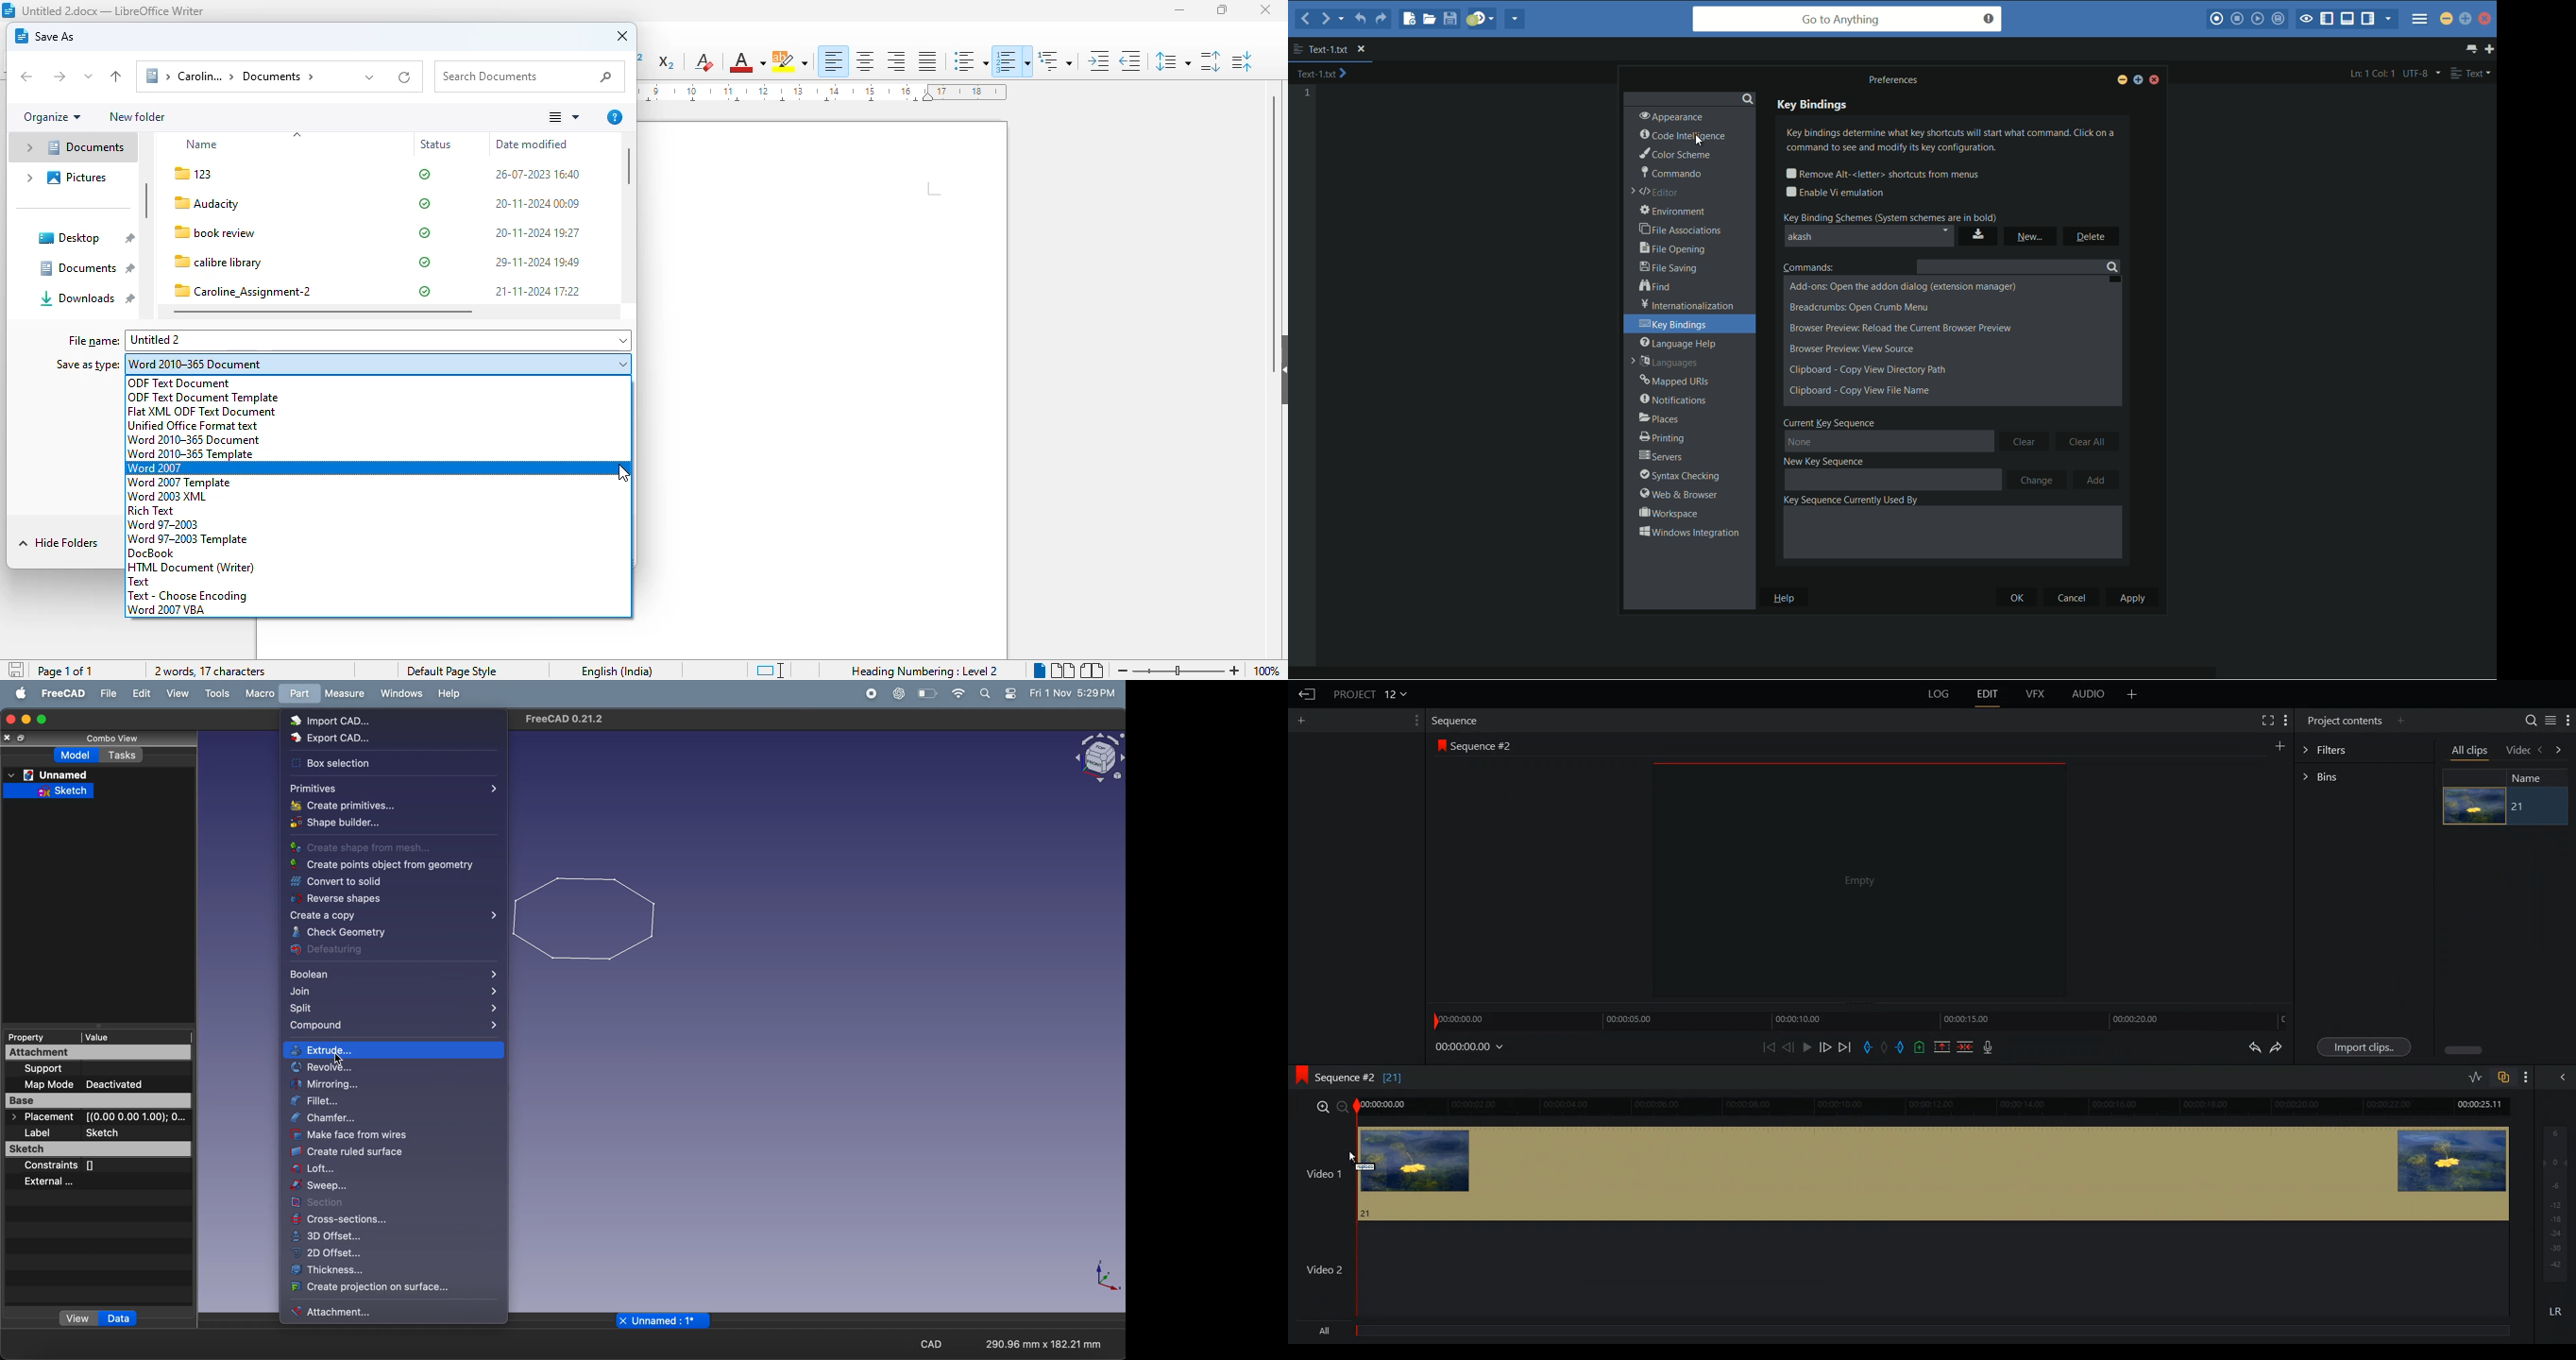 The height and width of the screenshot is (1372, 2576). What do you see at coordinates (399, 692) in the screenshot?
I see `windows` at bounding box center [399, 692].